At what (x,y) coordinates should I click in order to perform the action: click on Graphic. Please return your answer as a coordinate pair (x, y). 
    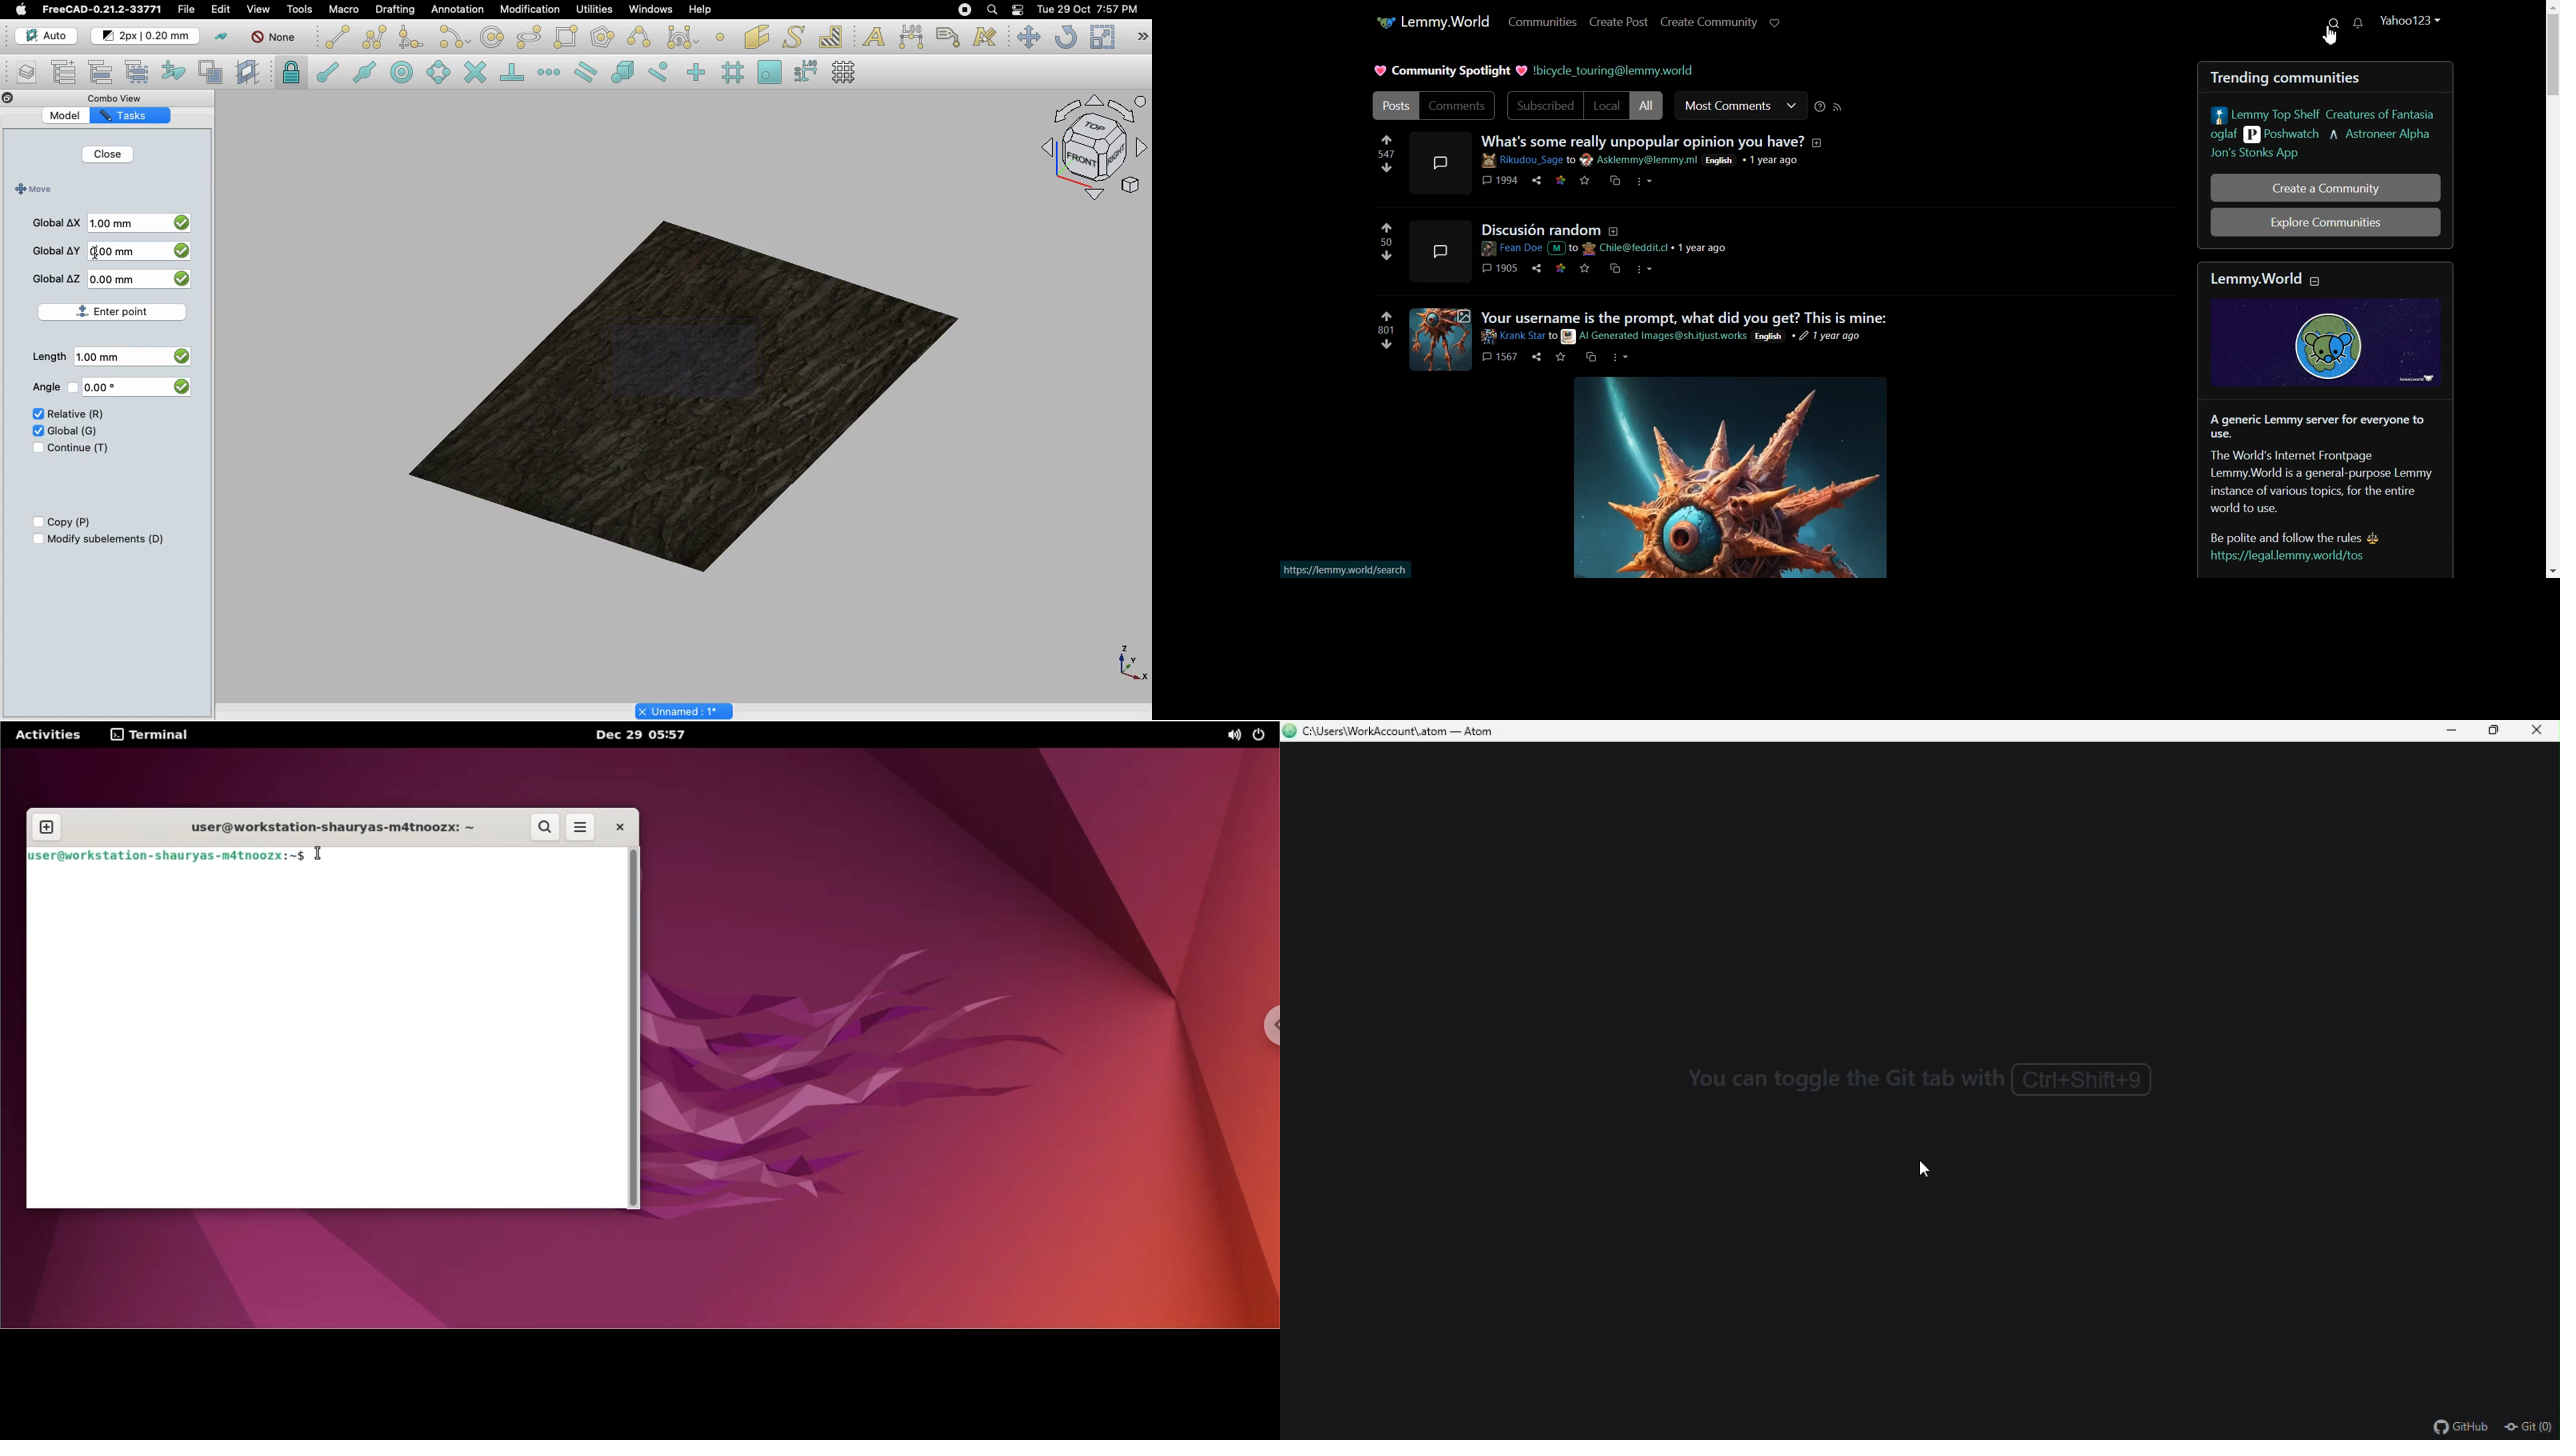
    Looking at the image, I should click on (2328, 342).